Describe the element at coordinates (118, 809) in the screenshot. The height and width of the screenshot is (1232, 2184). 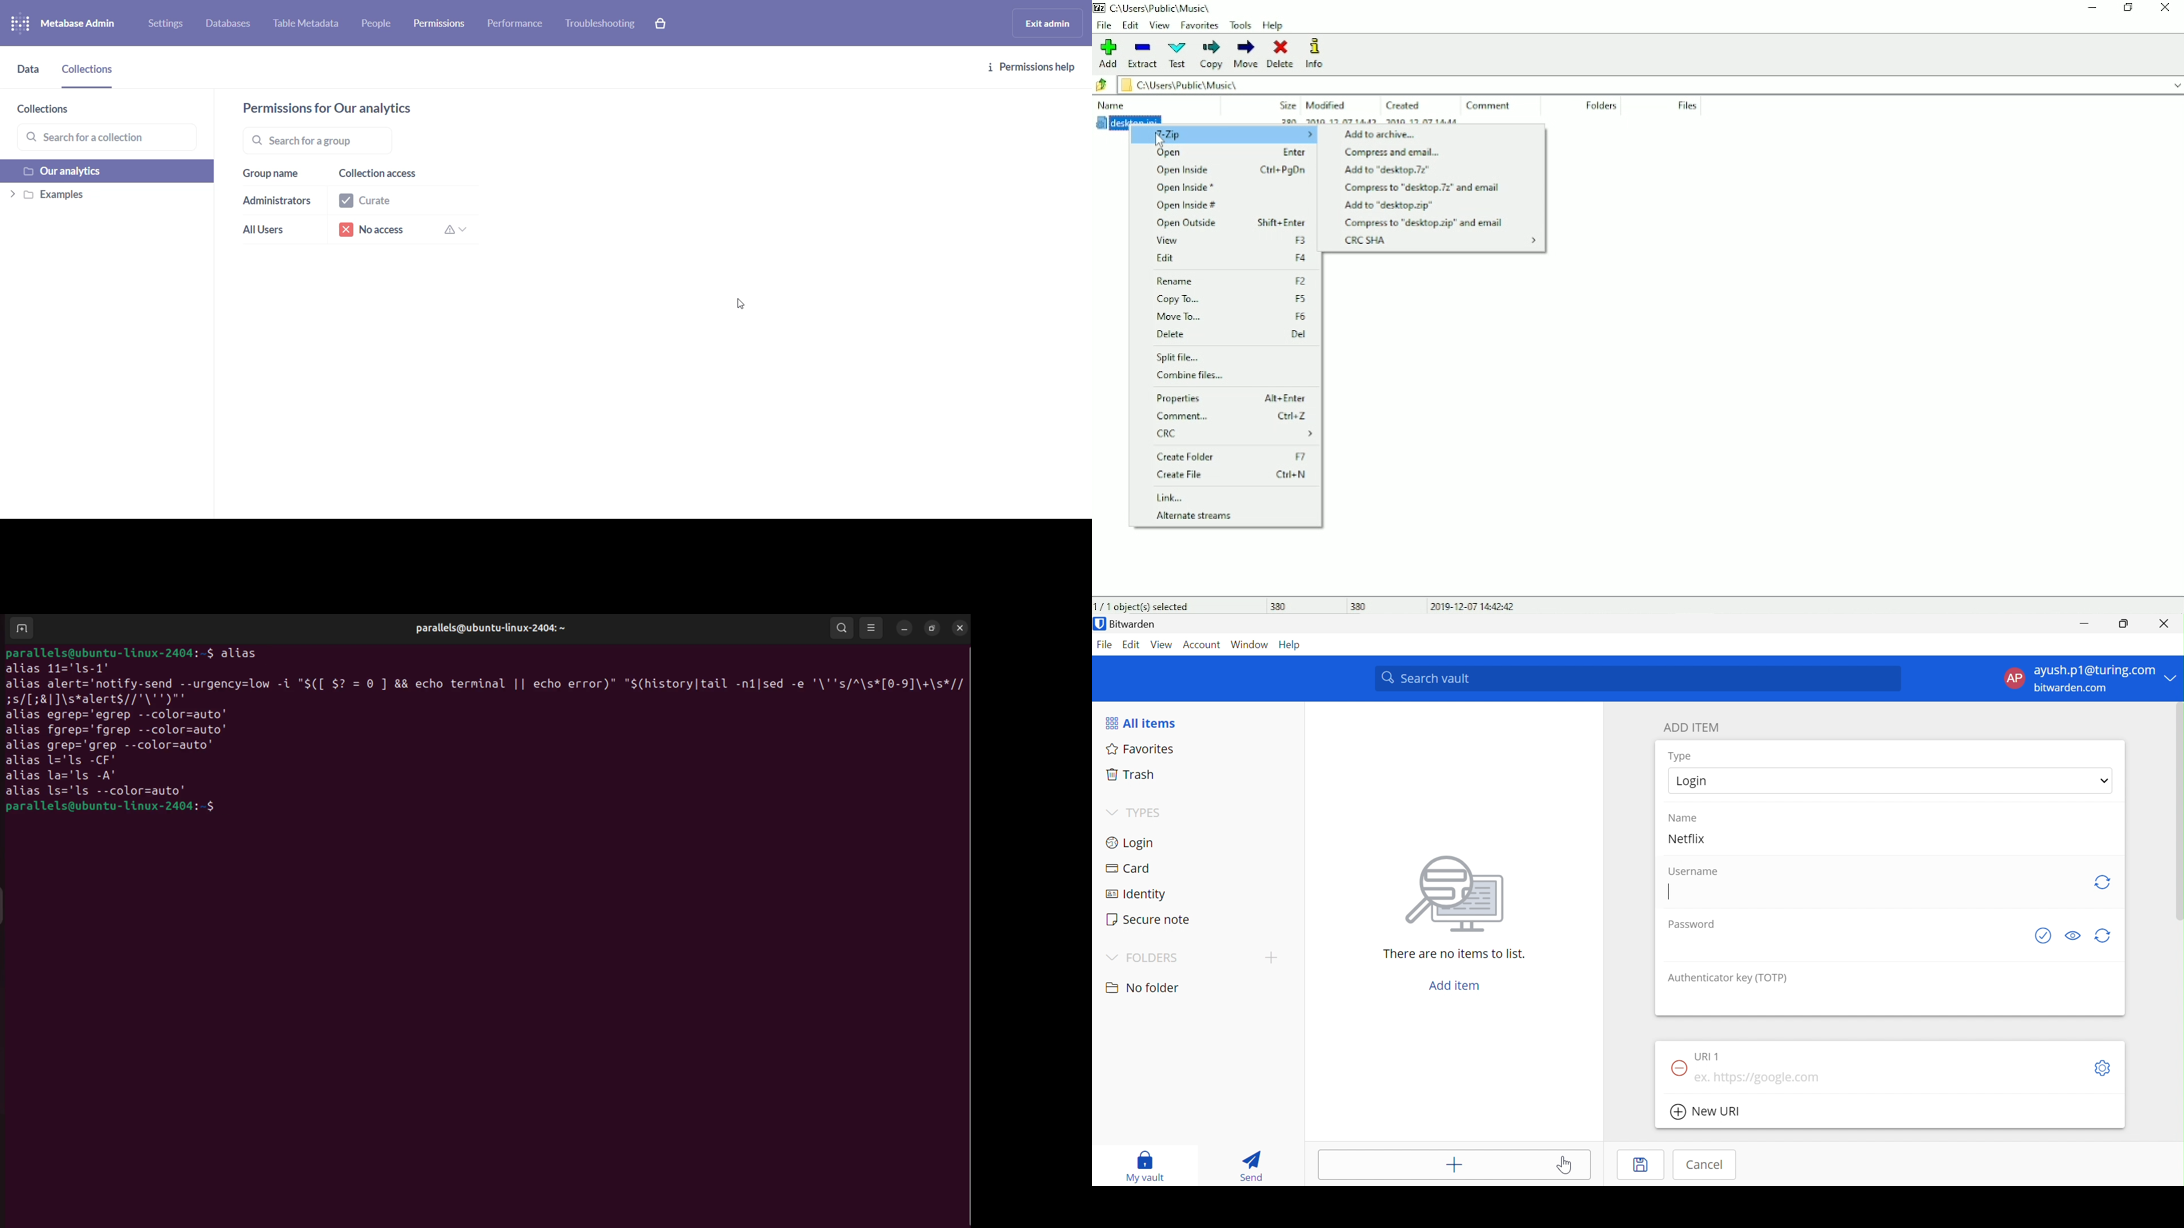
I see `bash prompt` at that location.